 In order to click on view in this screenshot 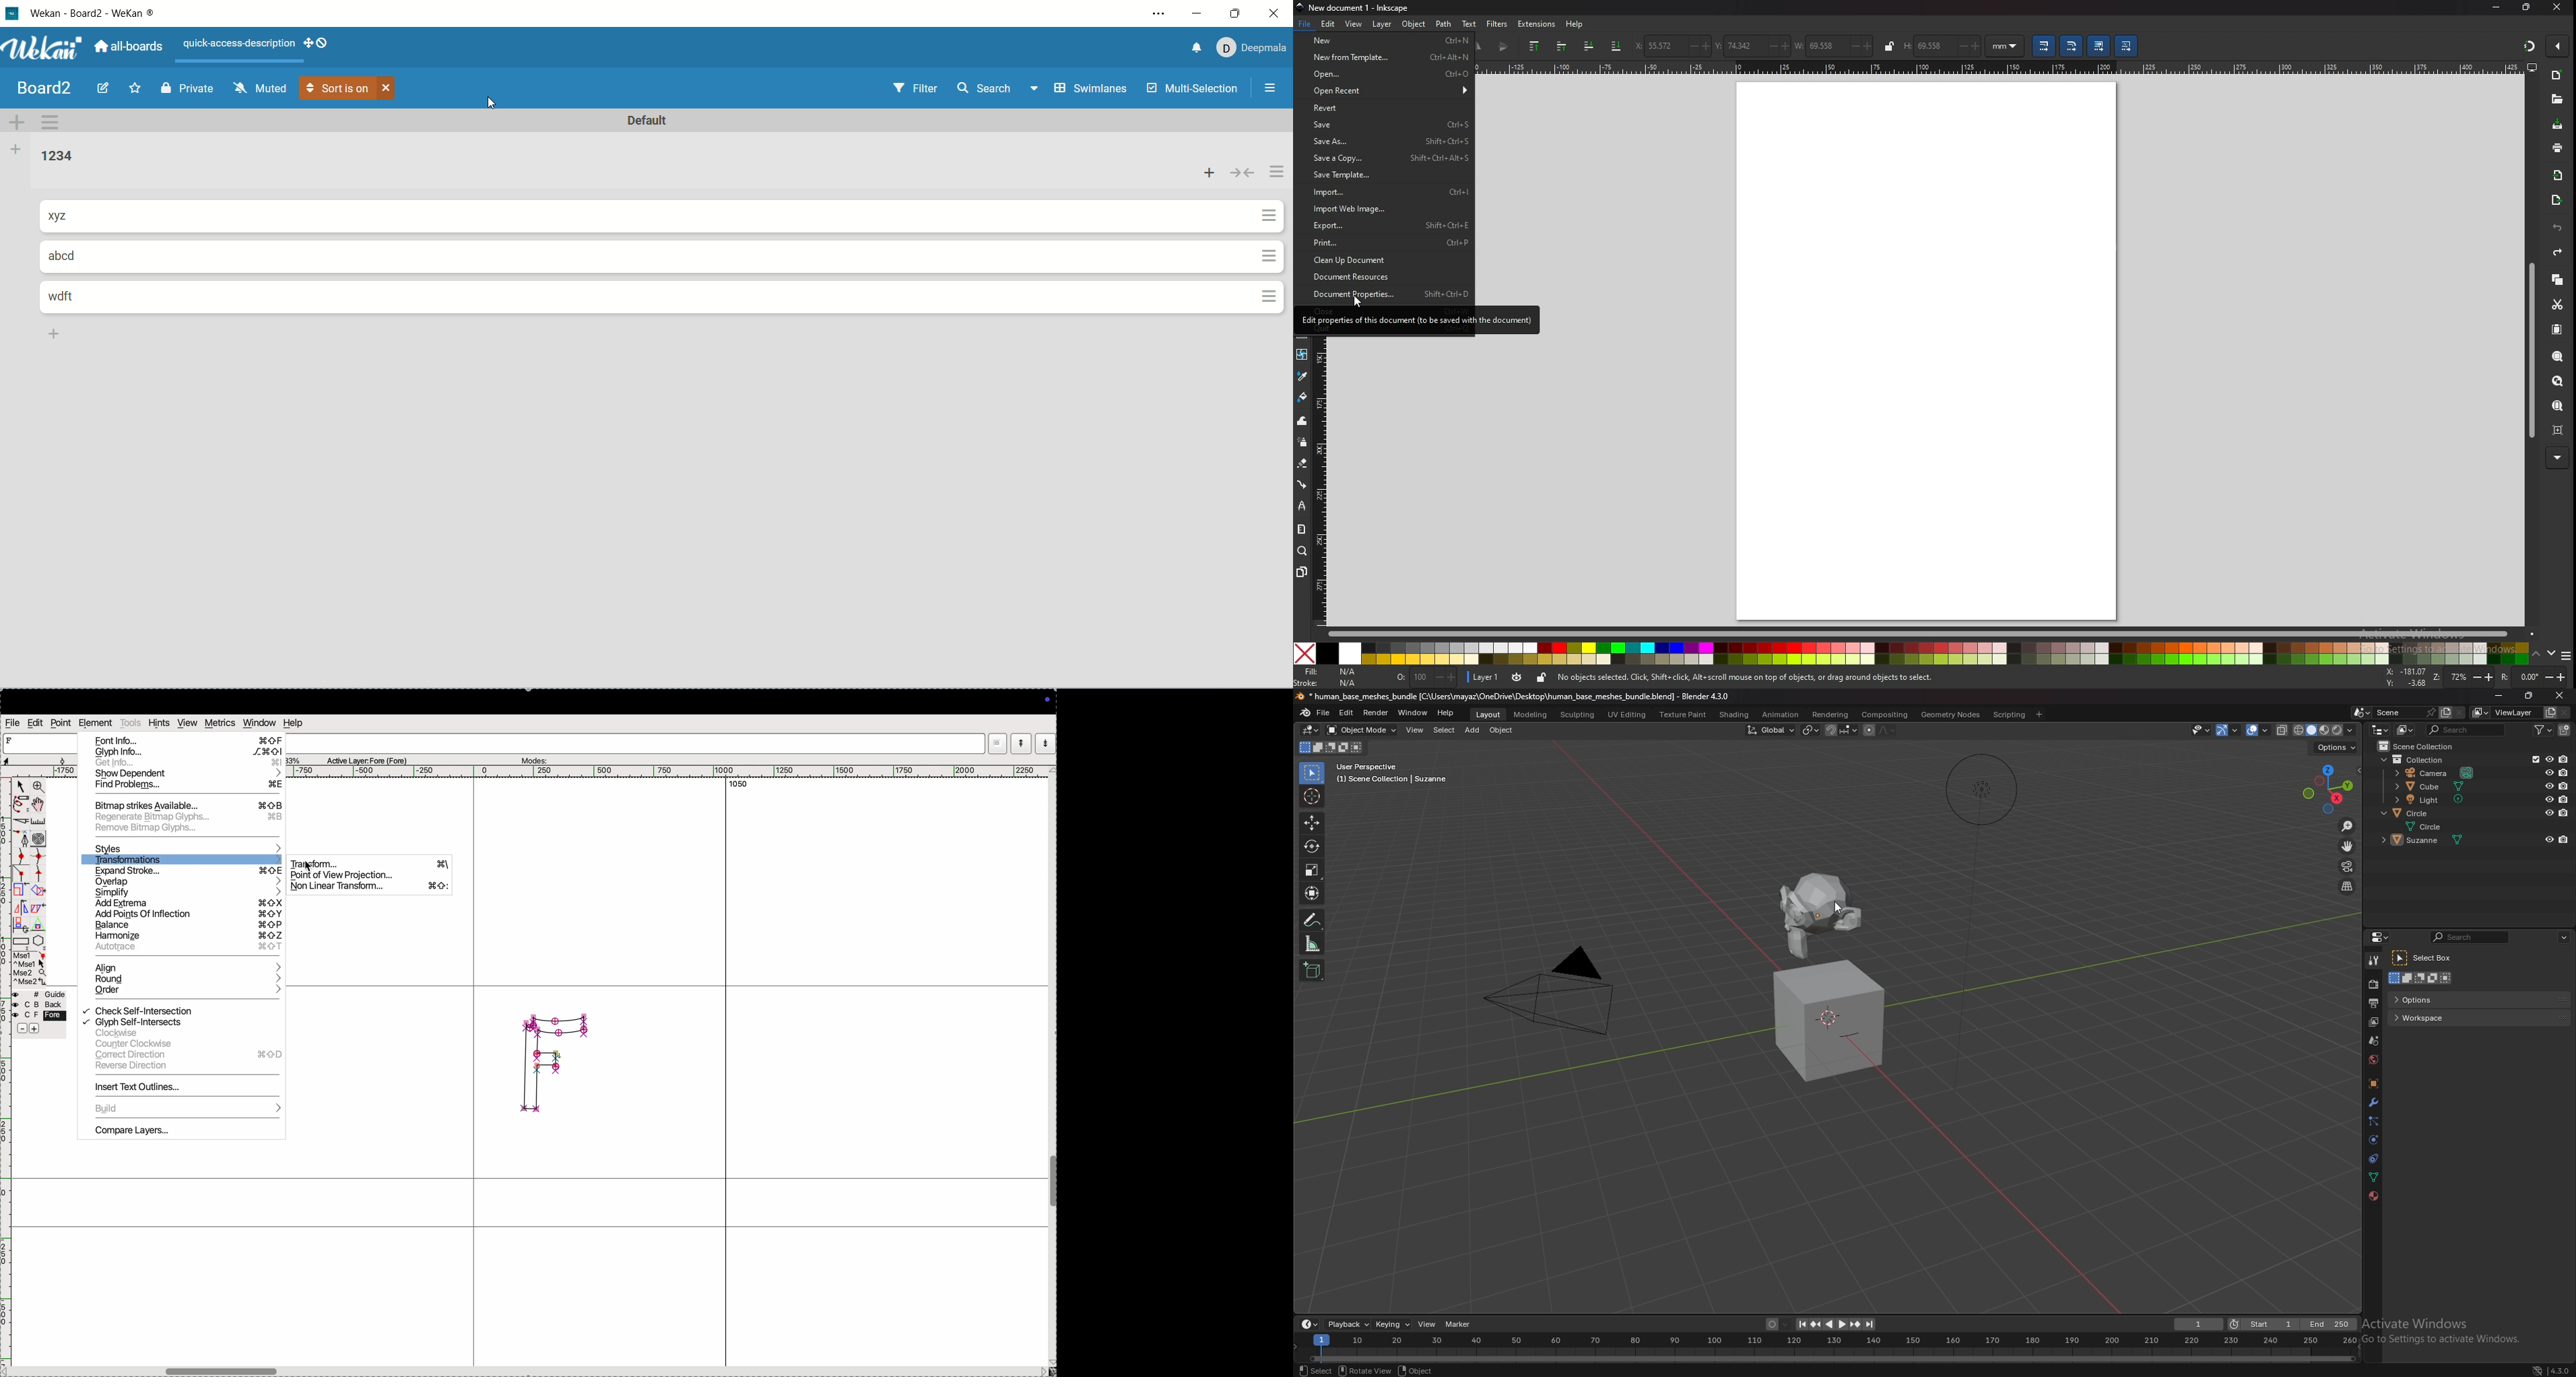, I will do `click(187, 723)`.